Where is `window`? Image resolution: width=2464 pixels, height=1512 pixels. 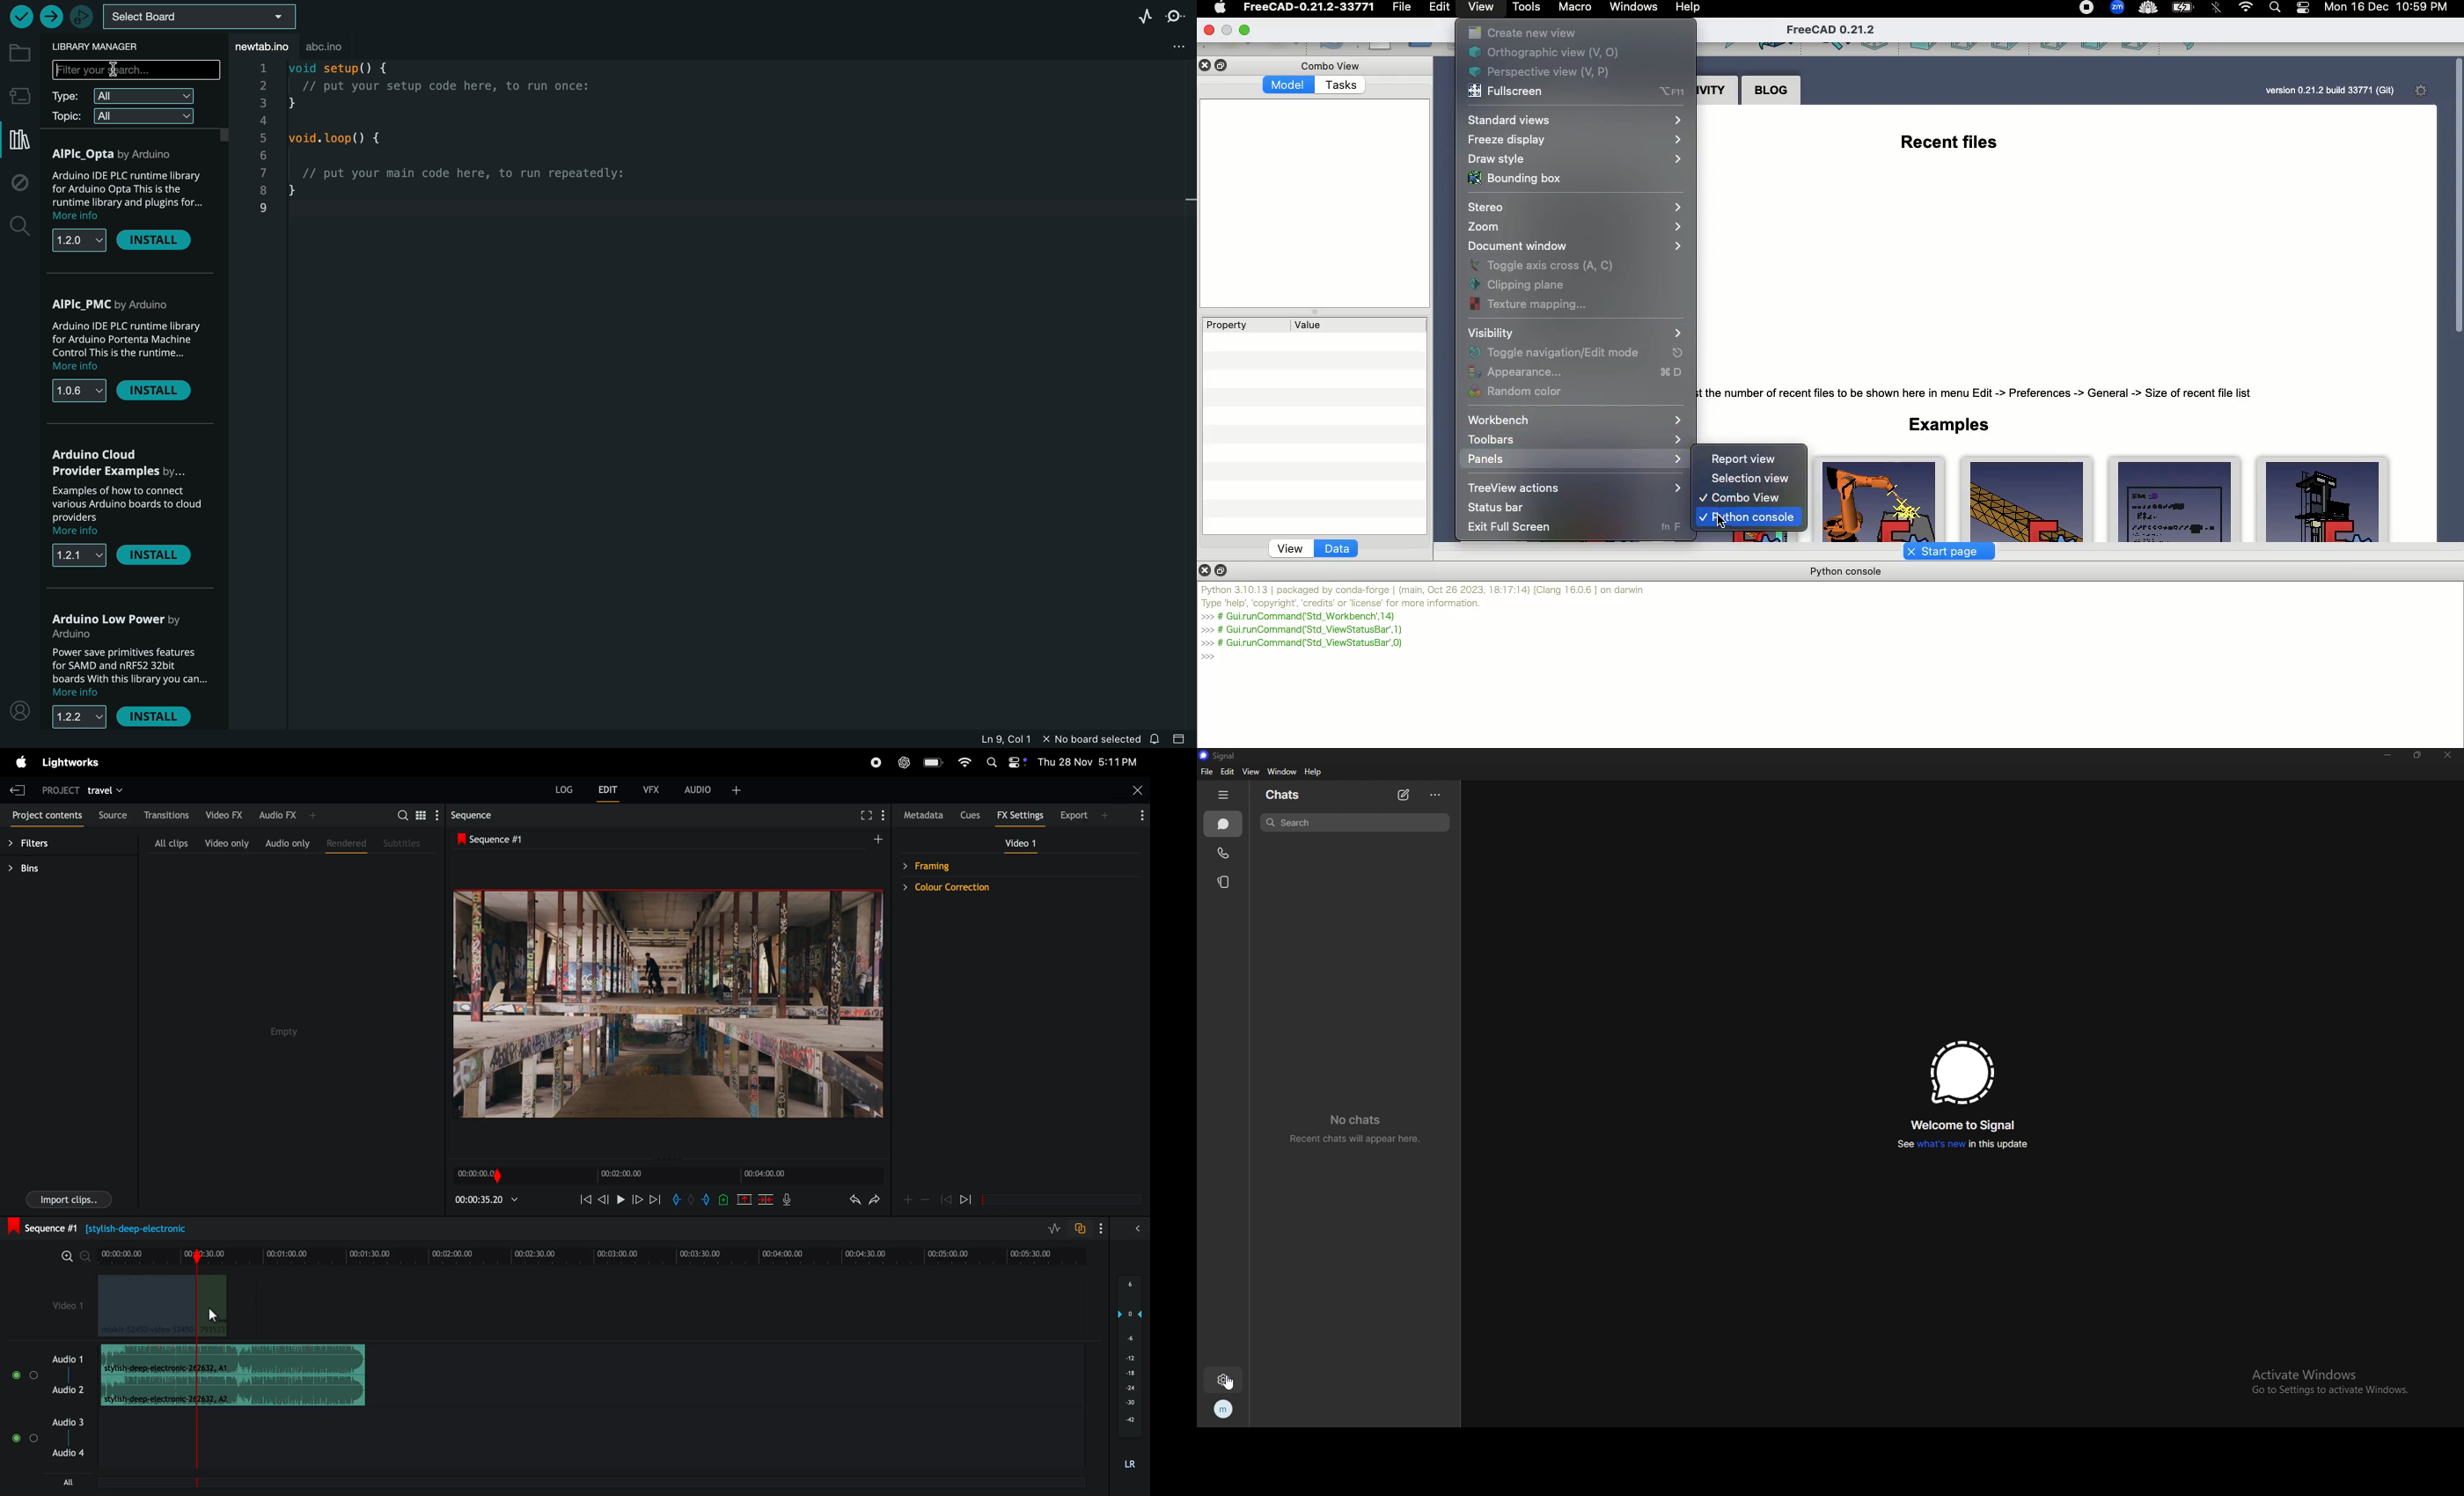
window is located at coordinates (1283, 772).